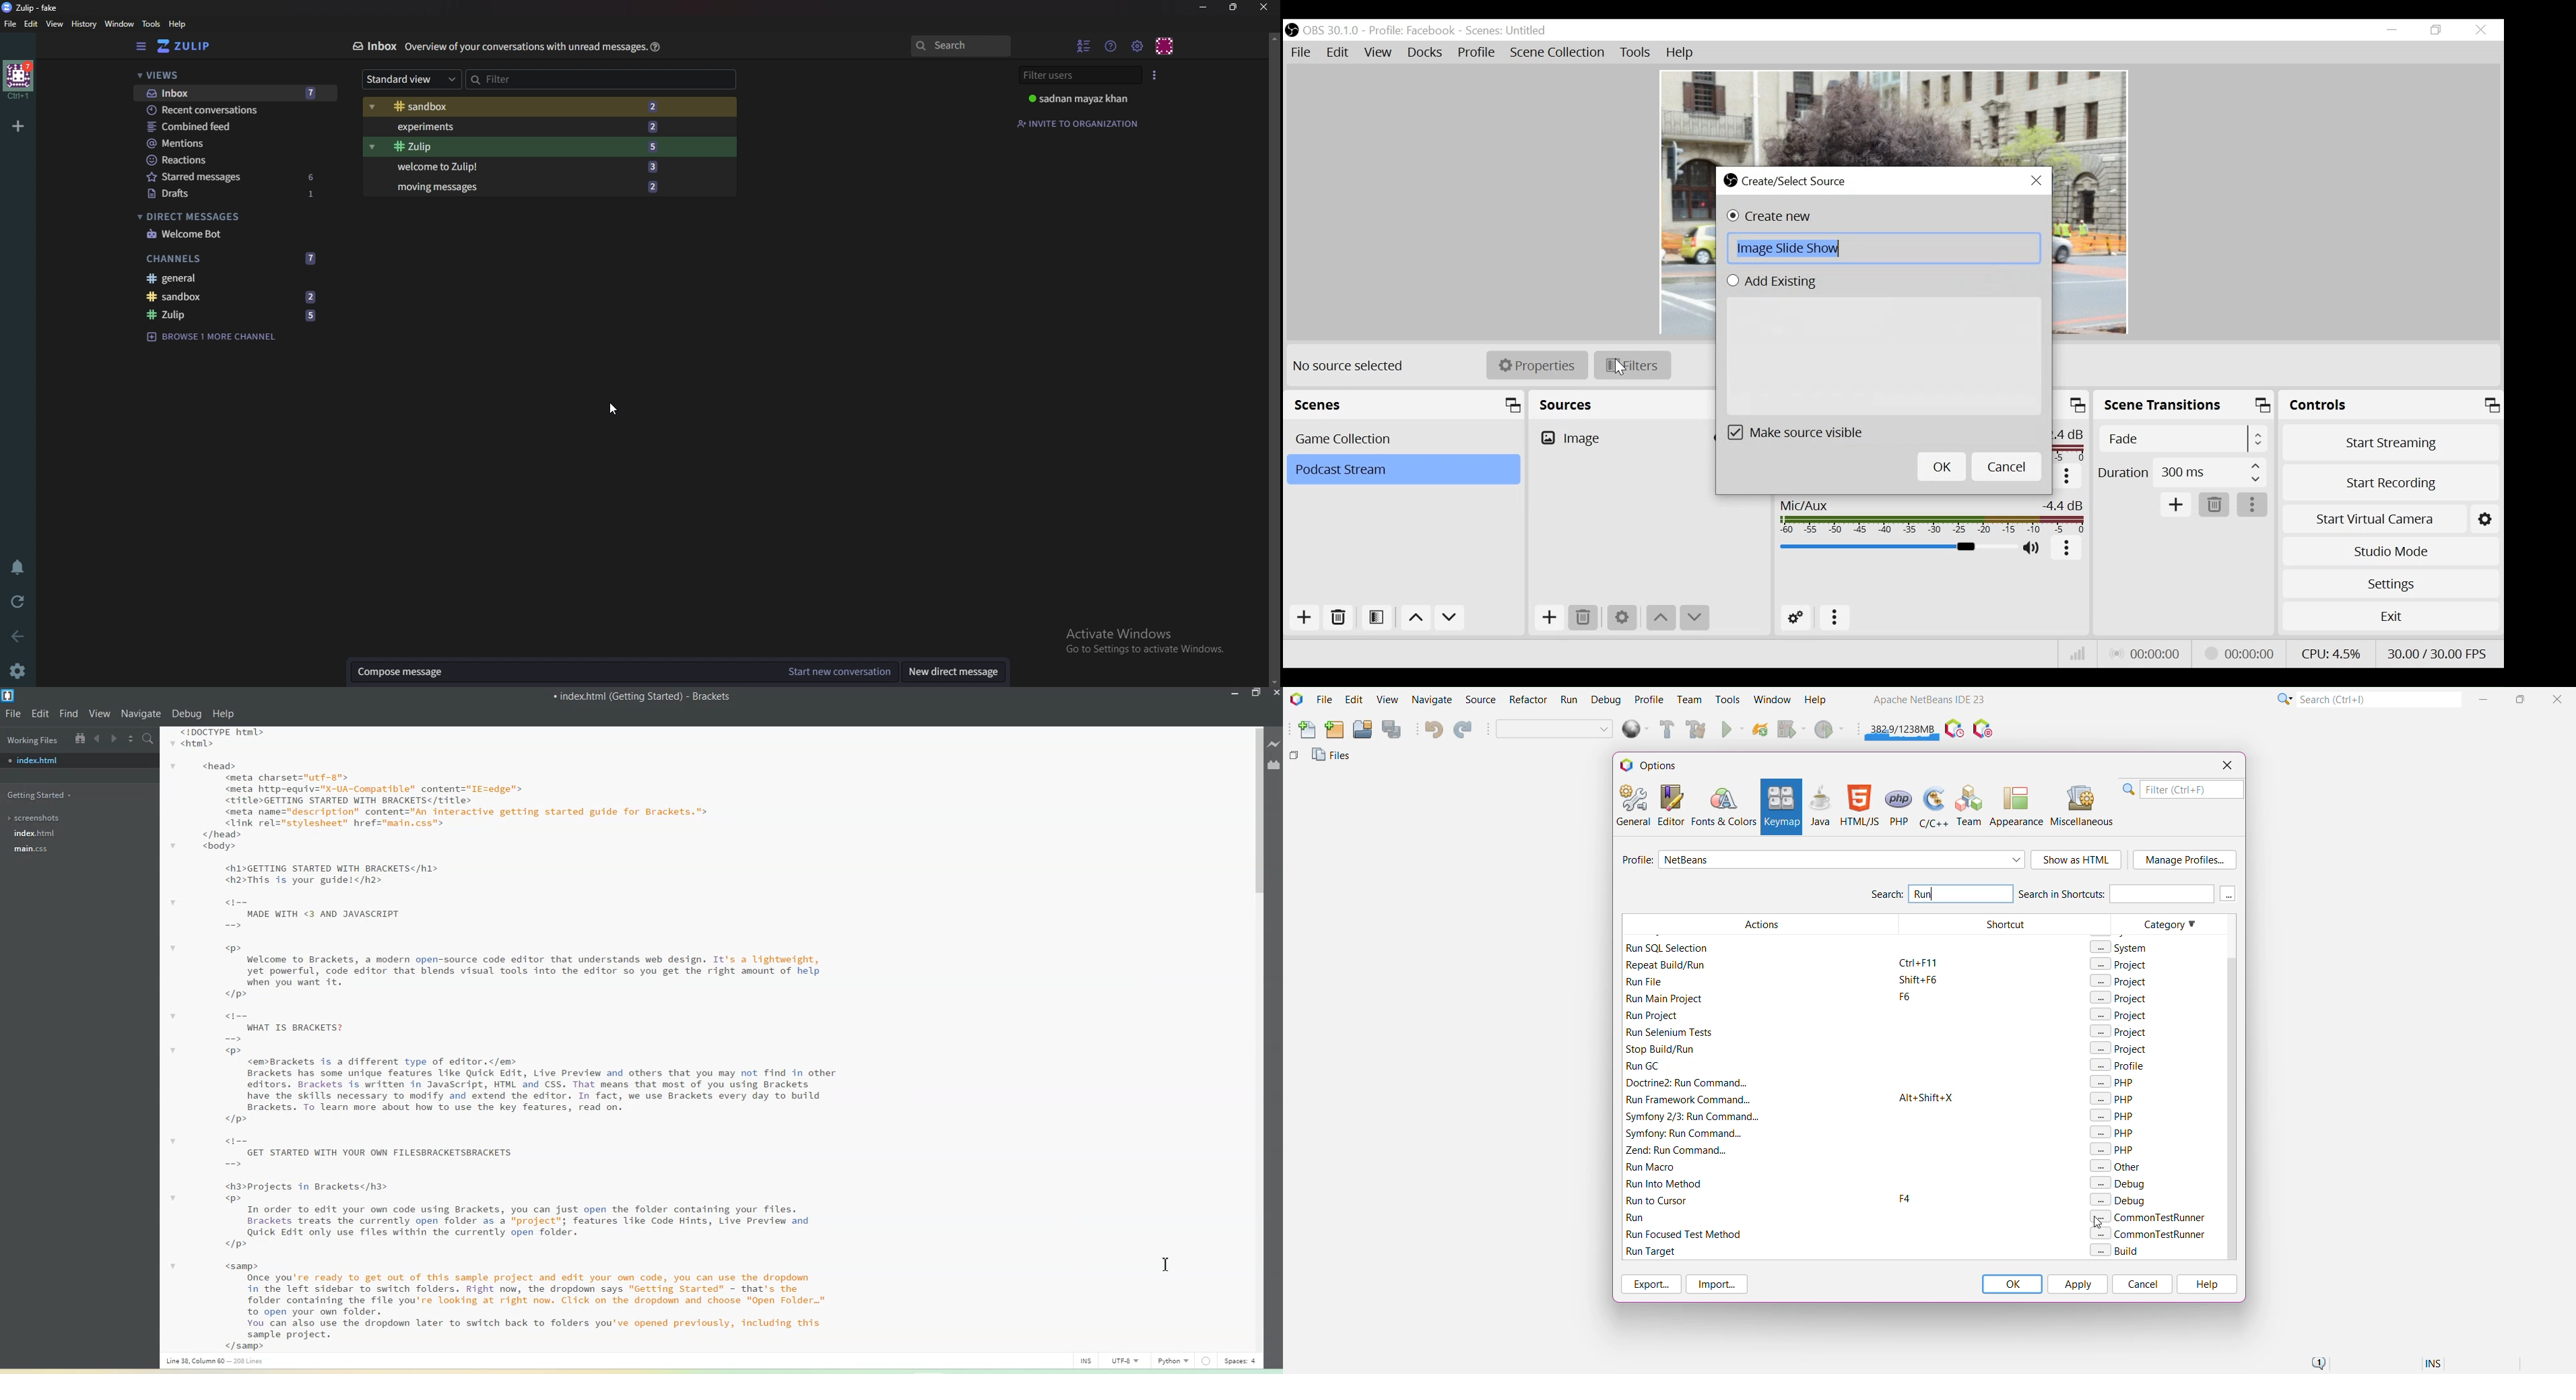  I want to click on Cancel, so click(2007, 466).